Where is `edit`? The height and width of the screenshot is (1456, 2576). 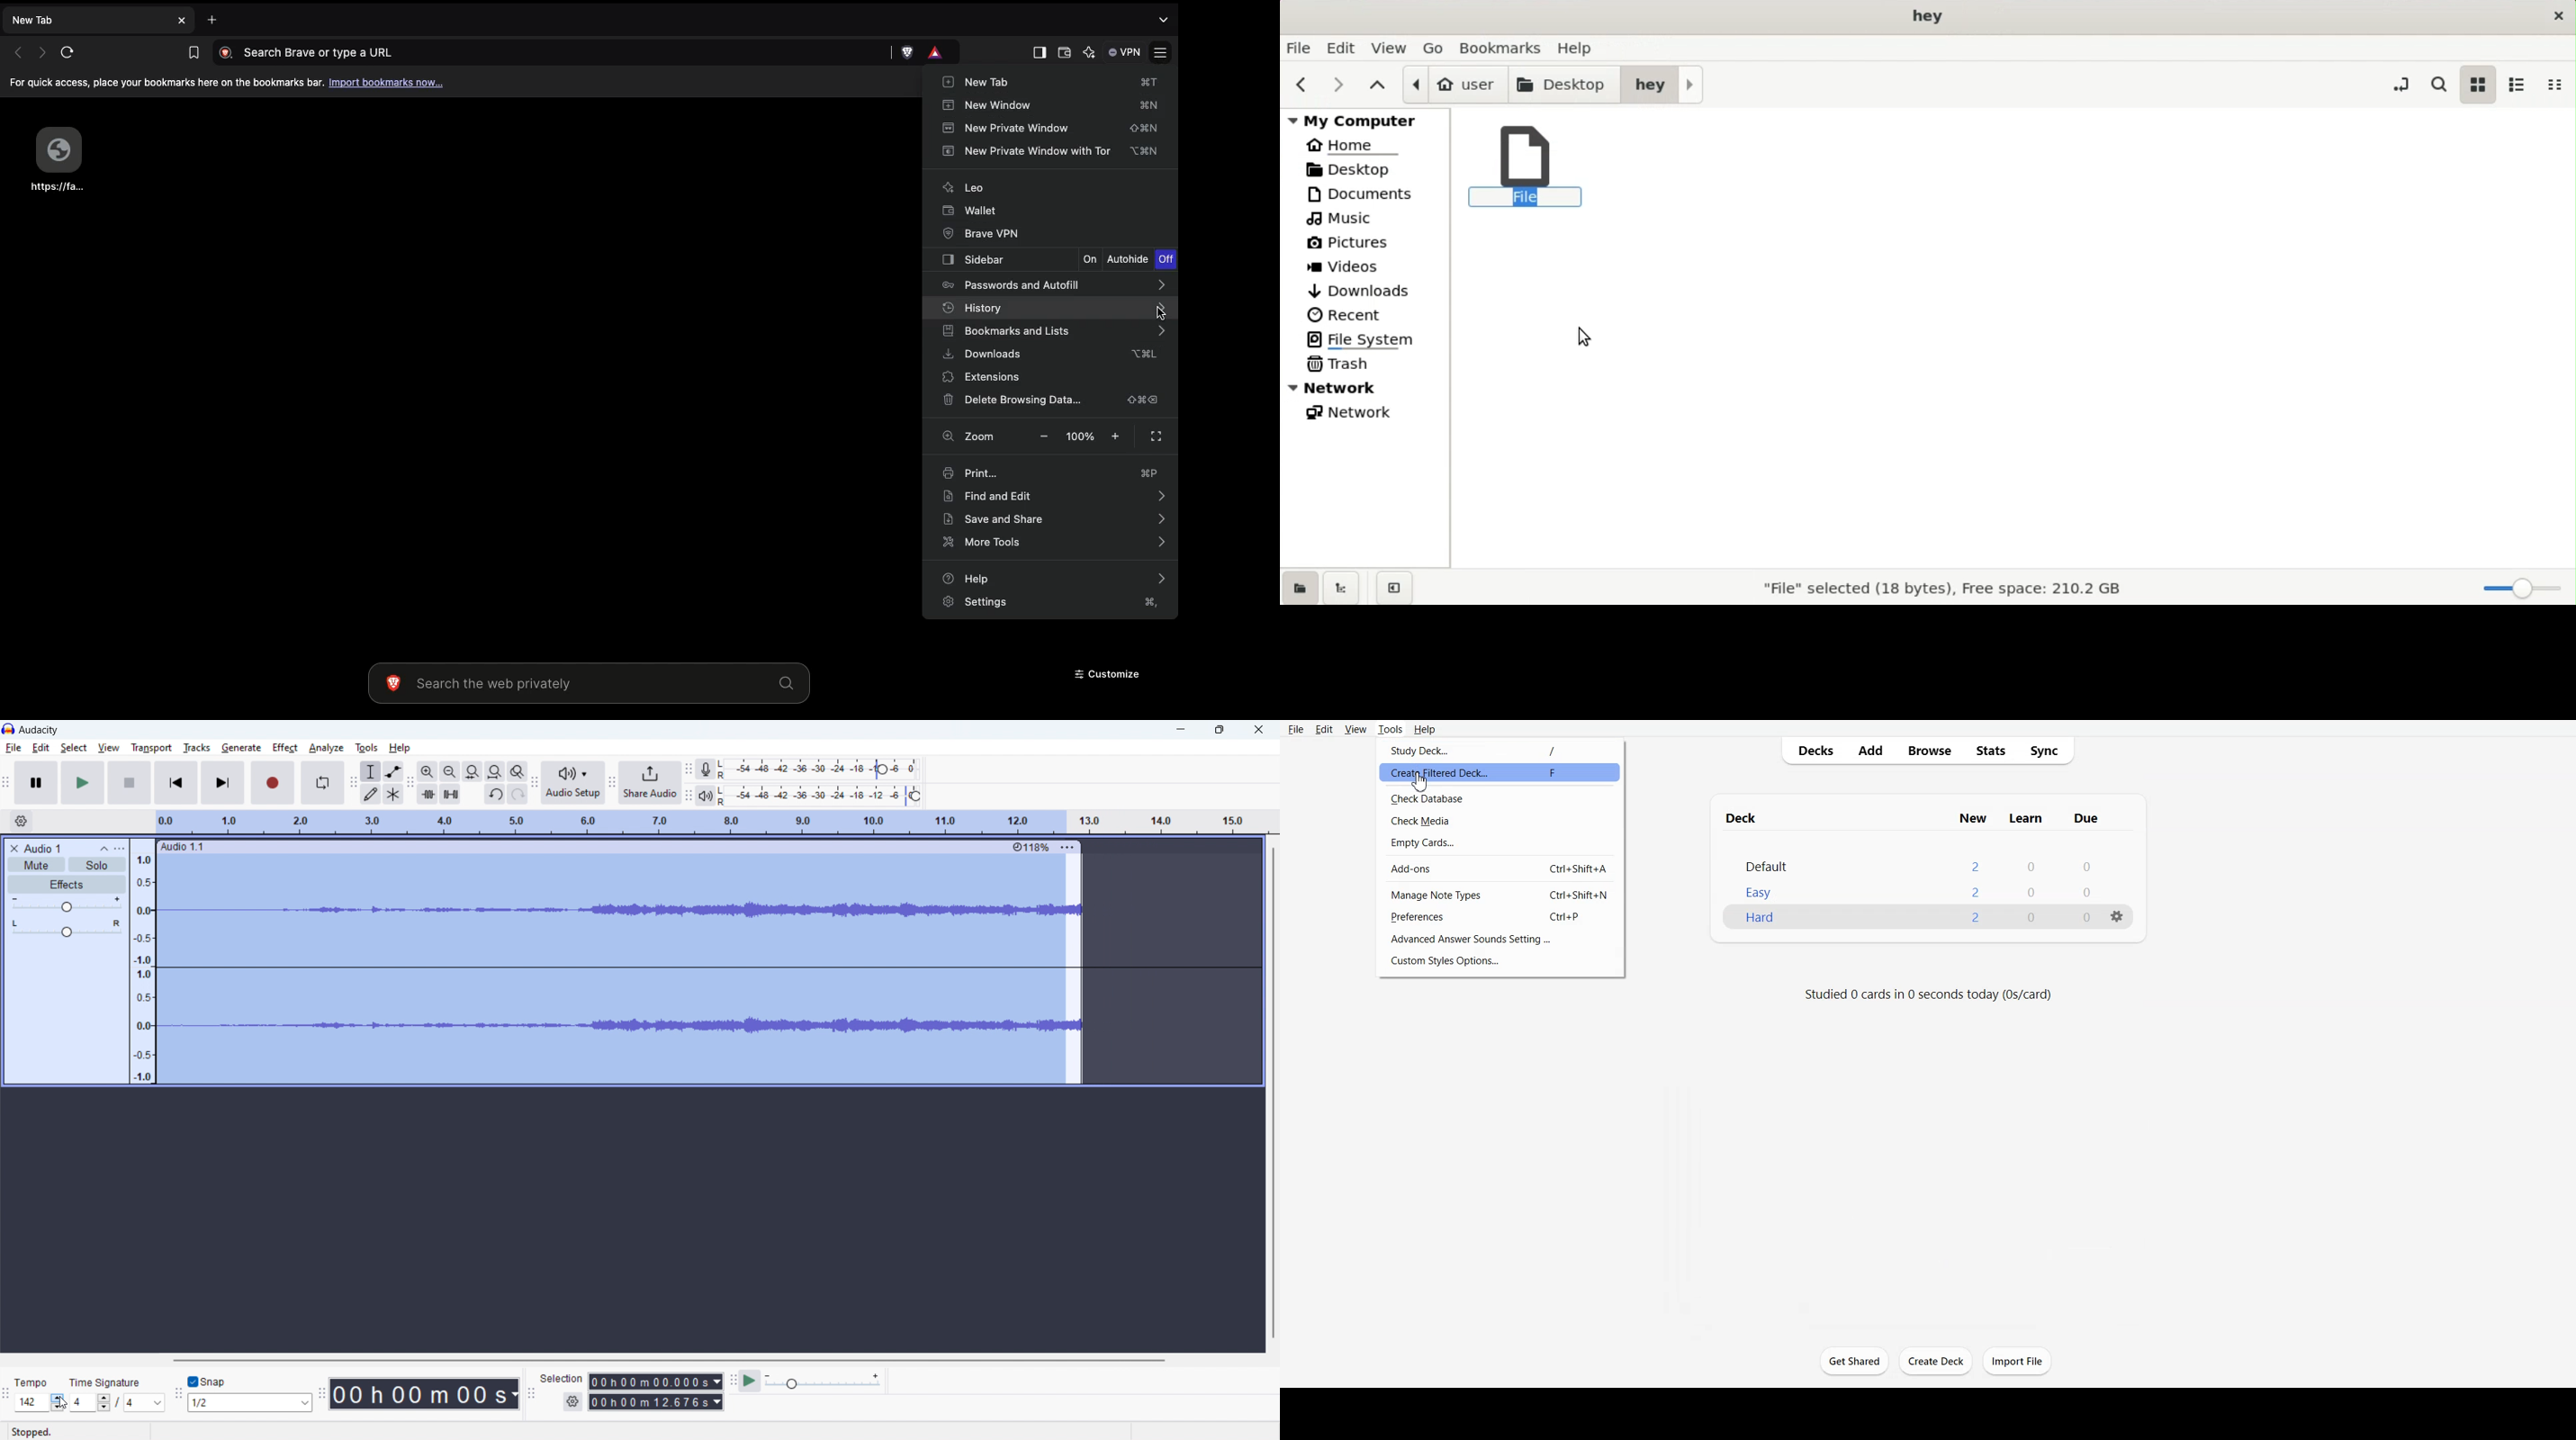
edit is located at coordinates (41, 748).